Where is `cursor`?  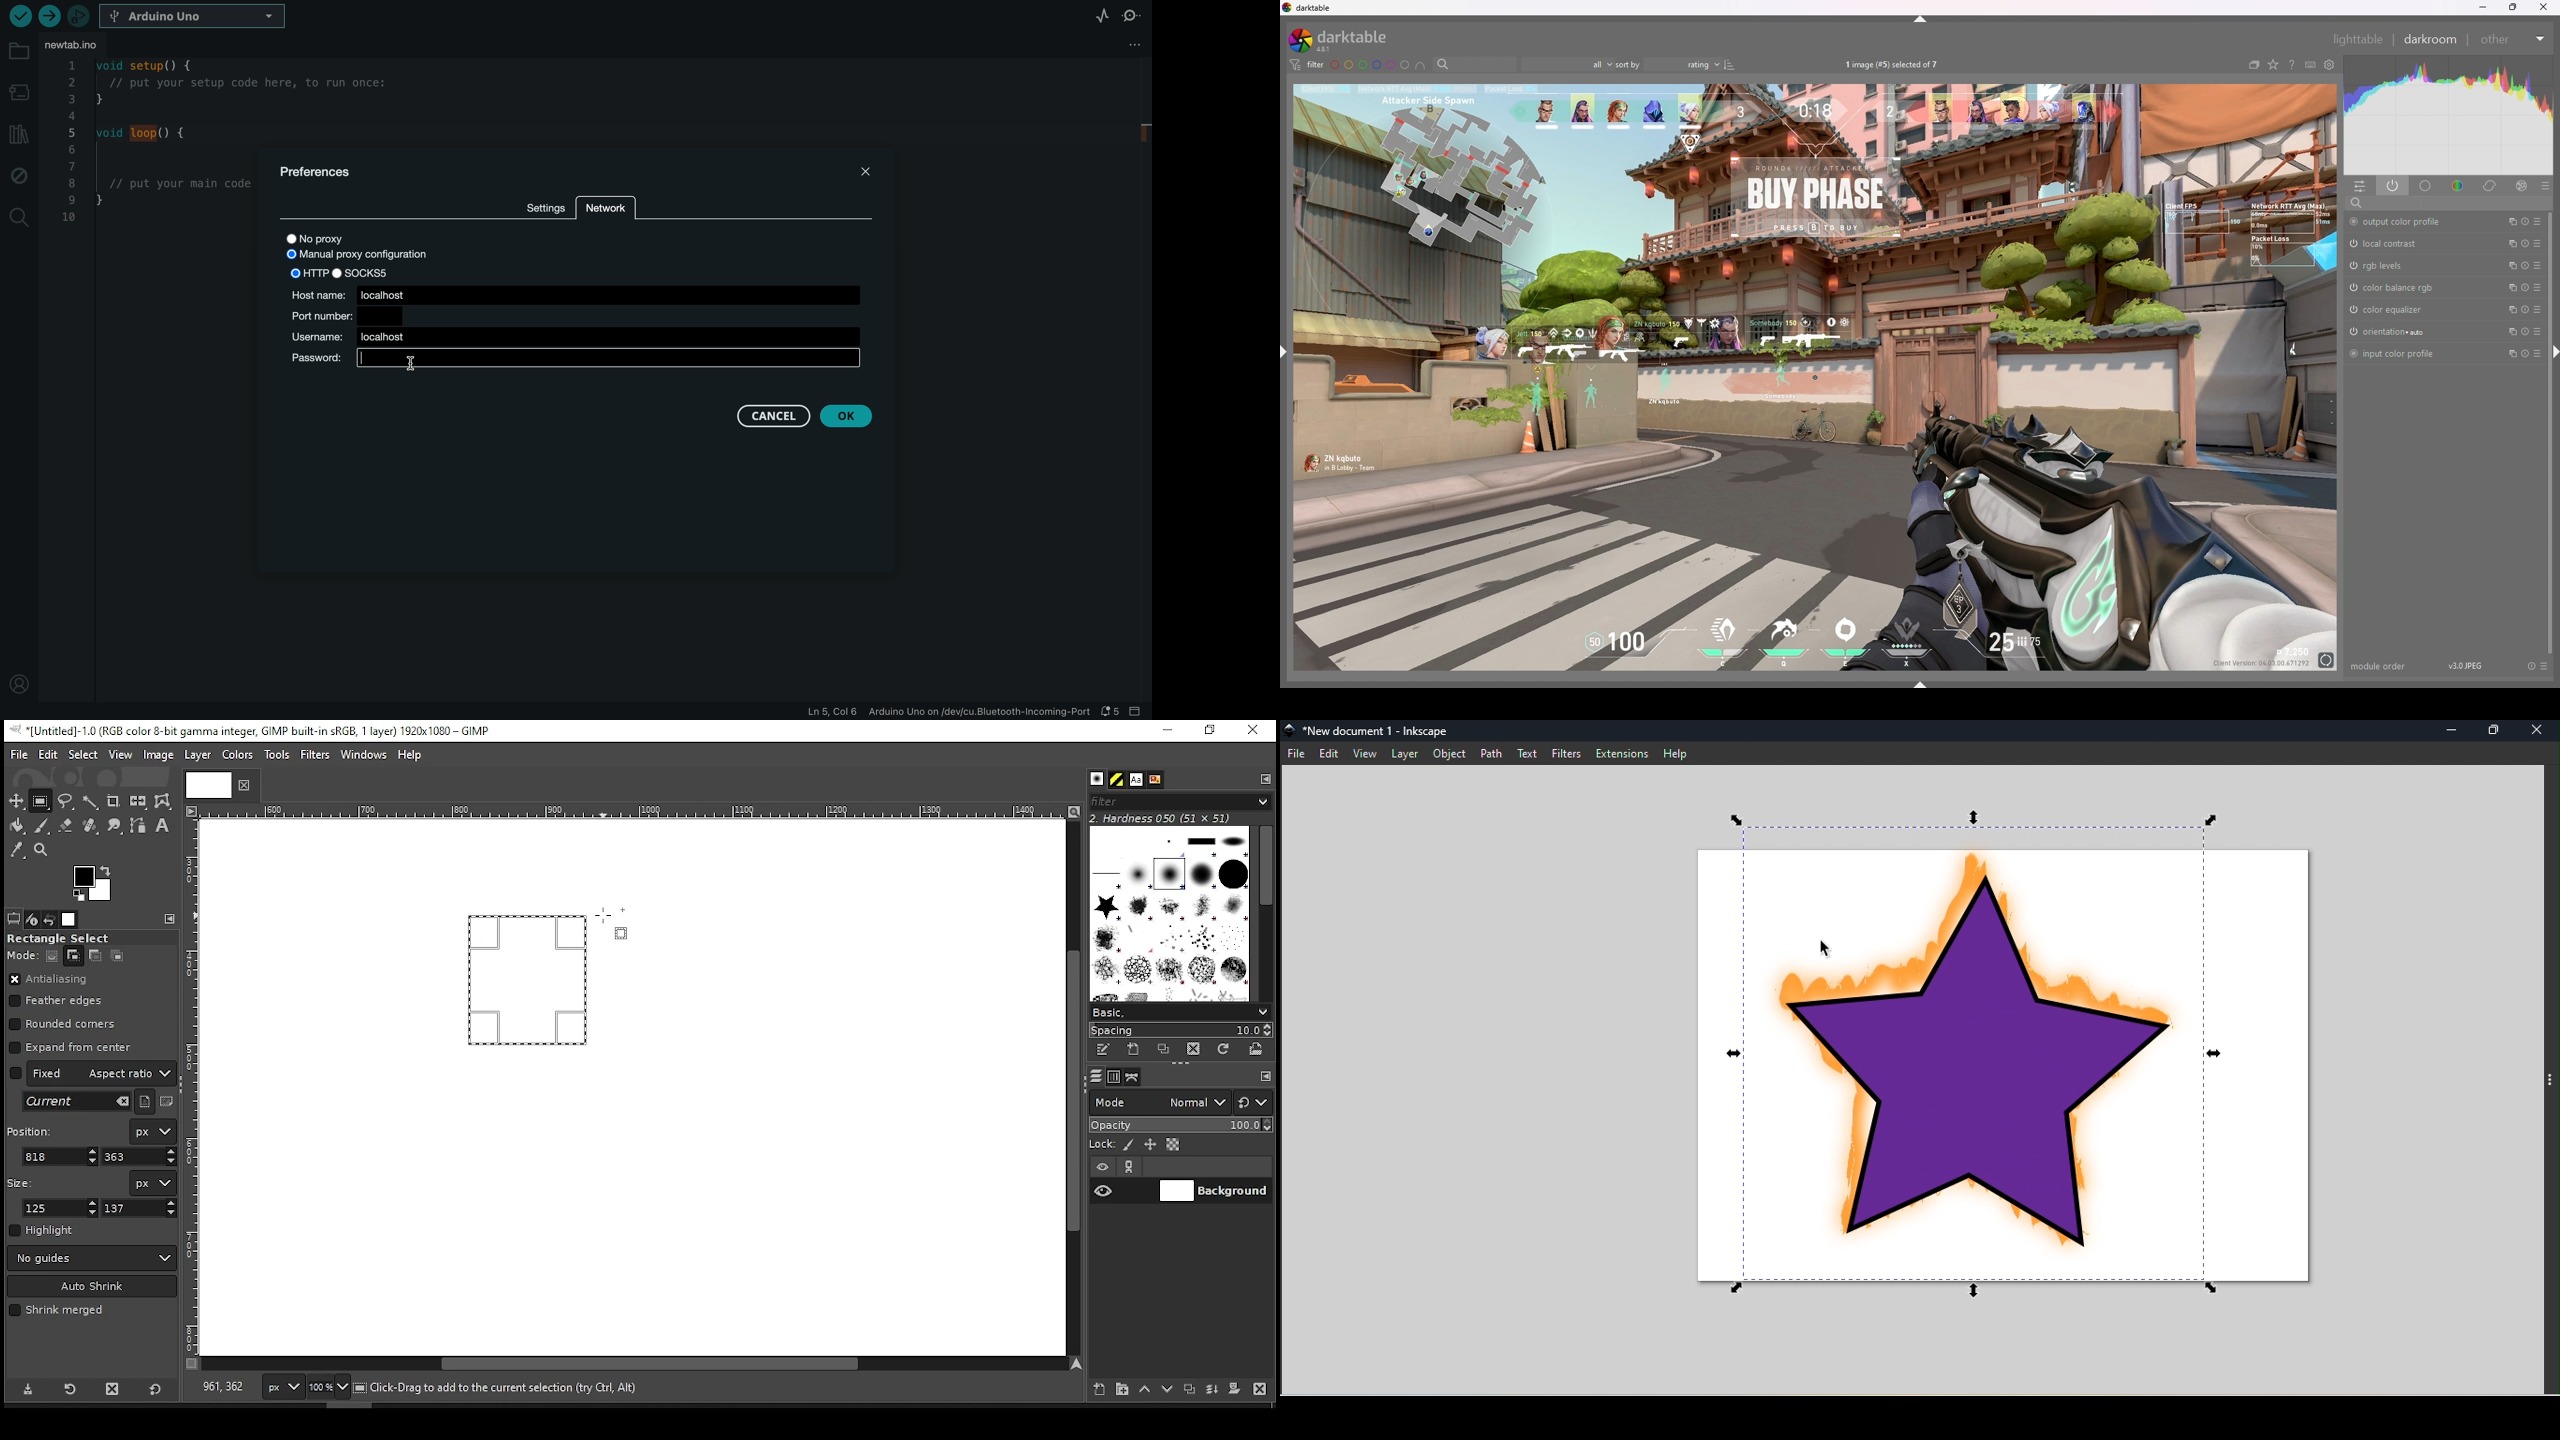 cursor is located at coordinates (413, 362).